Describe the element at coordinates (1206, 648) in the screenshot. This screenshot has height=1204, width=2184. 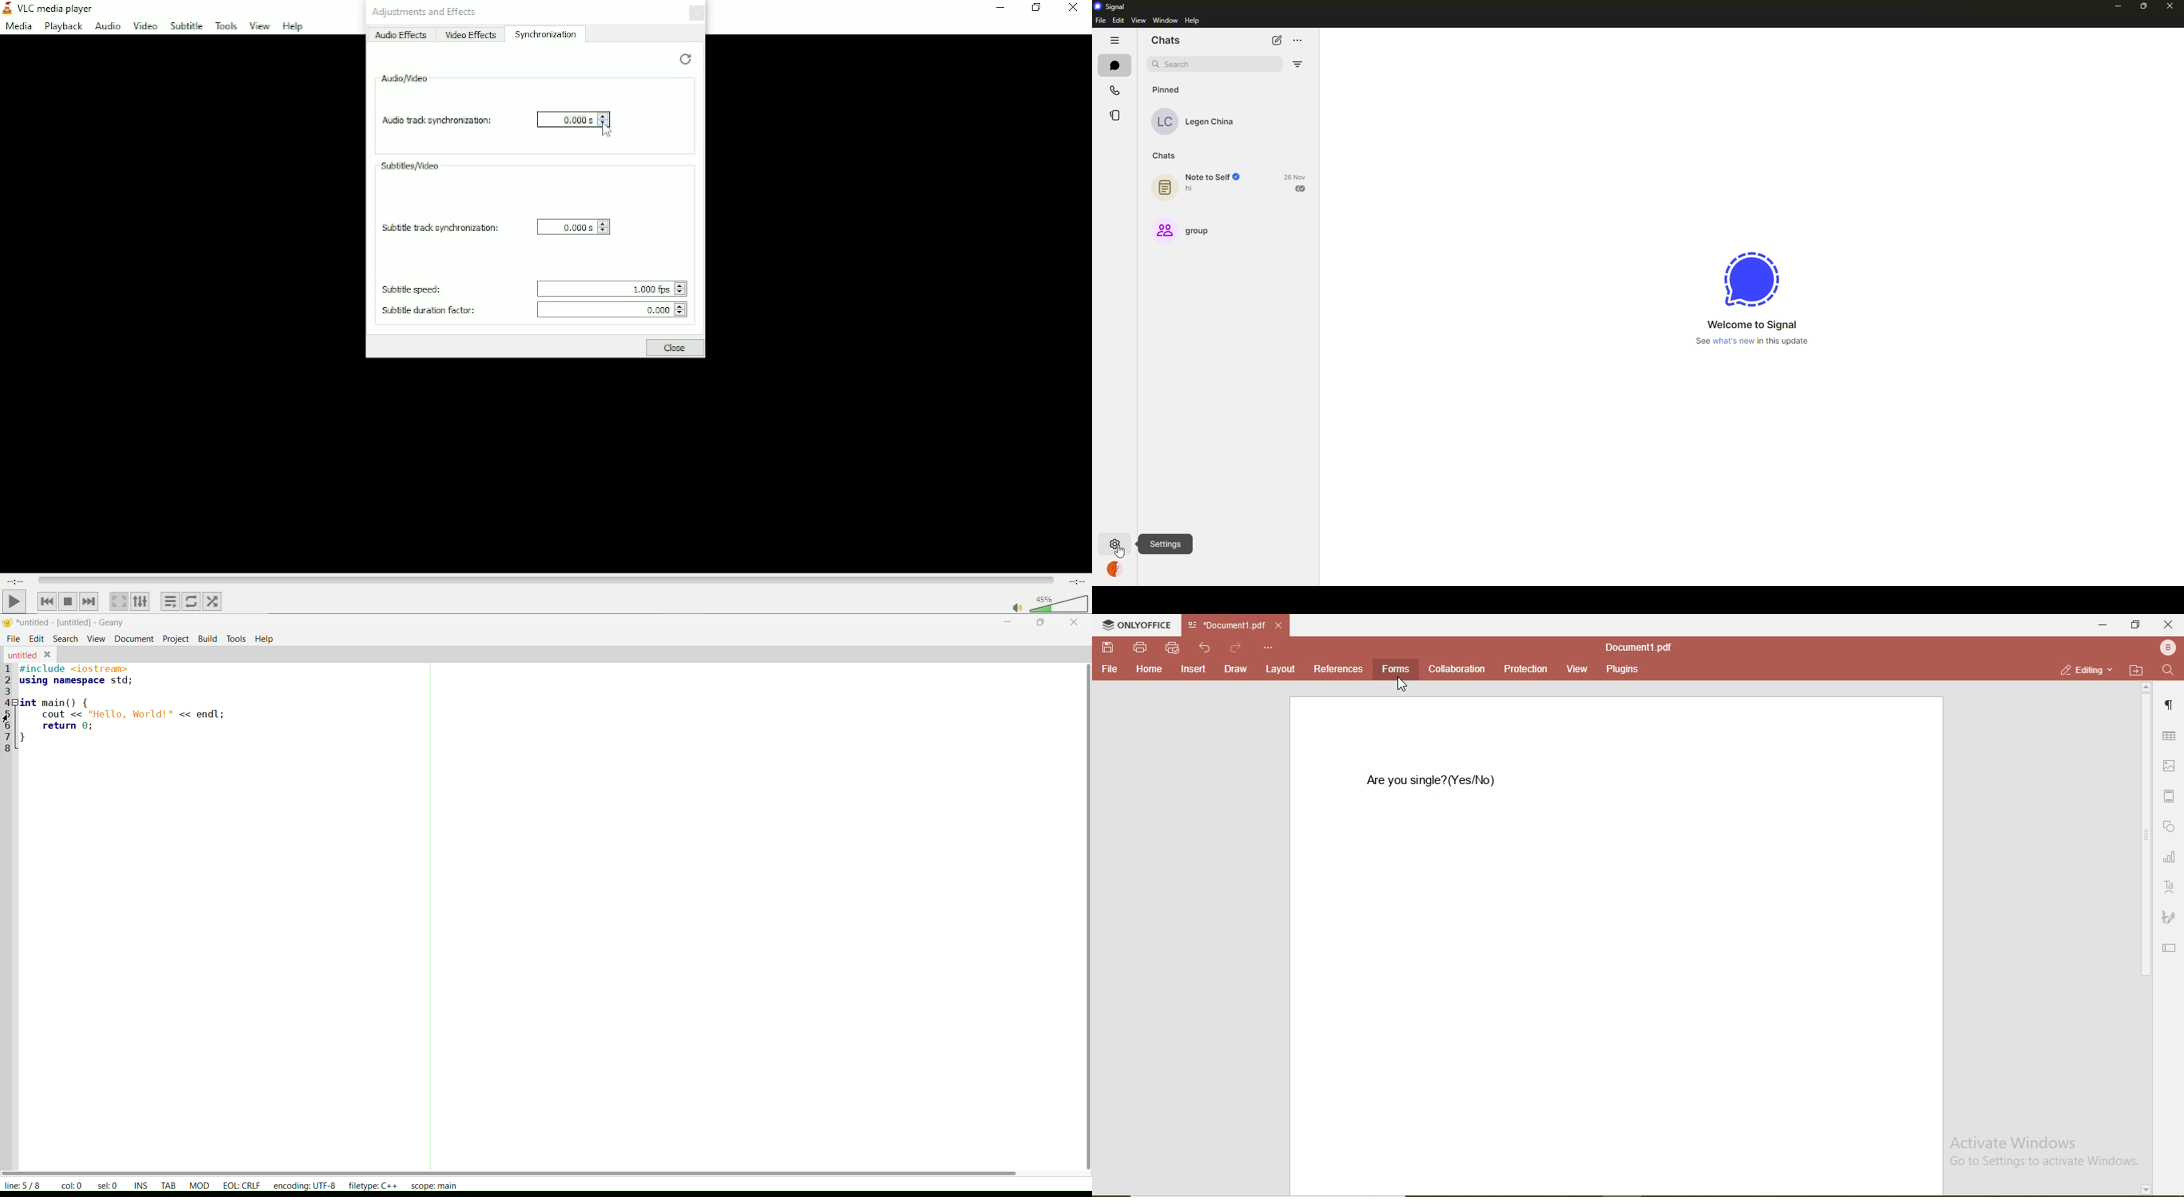
I see `undo` at that location.